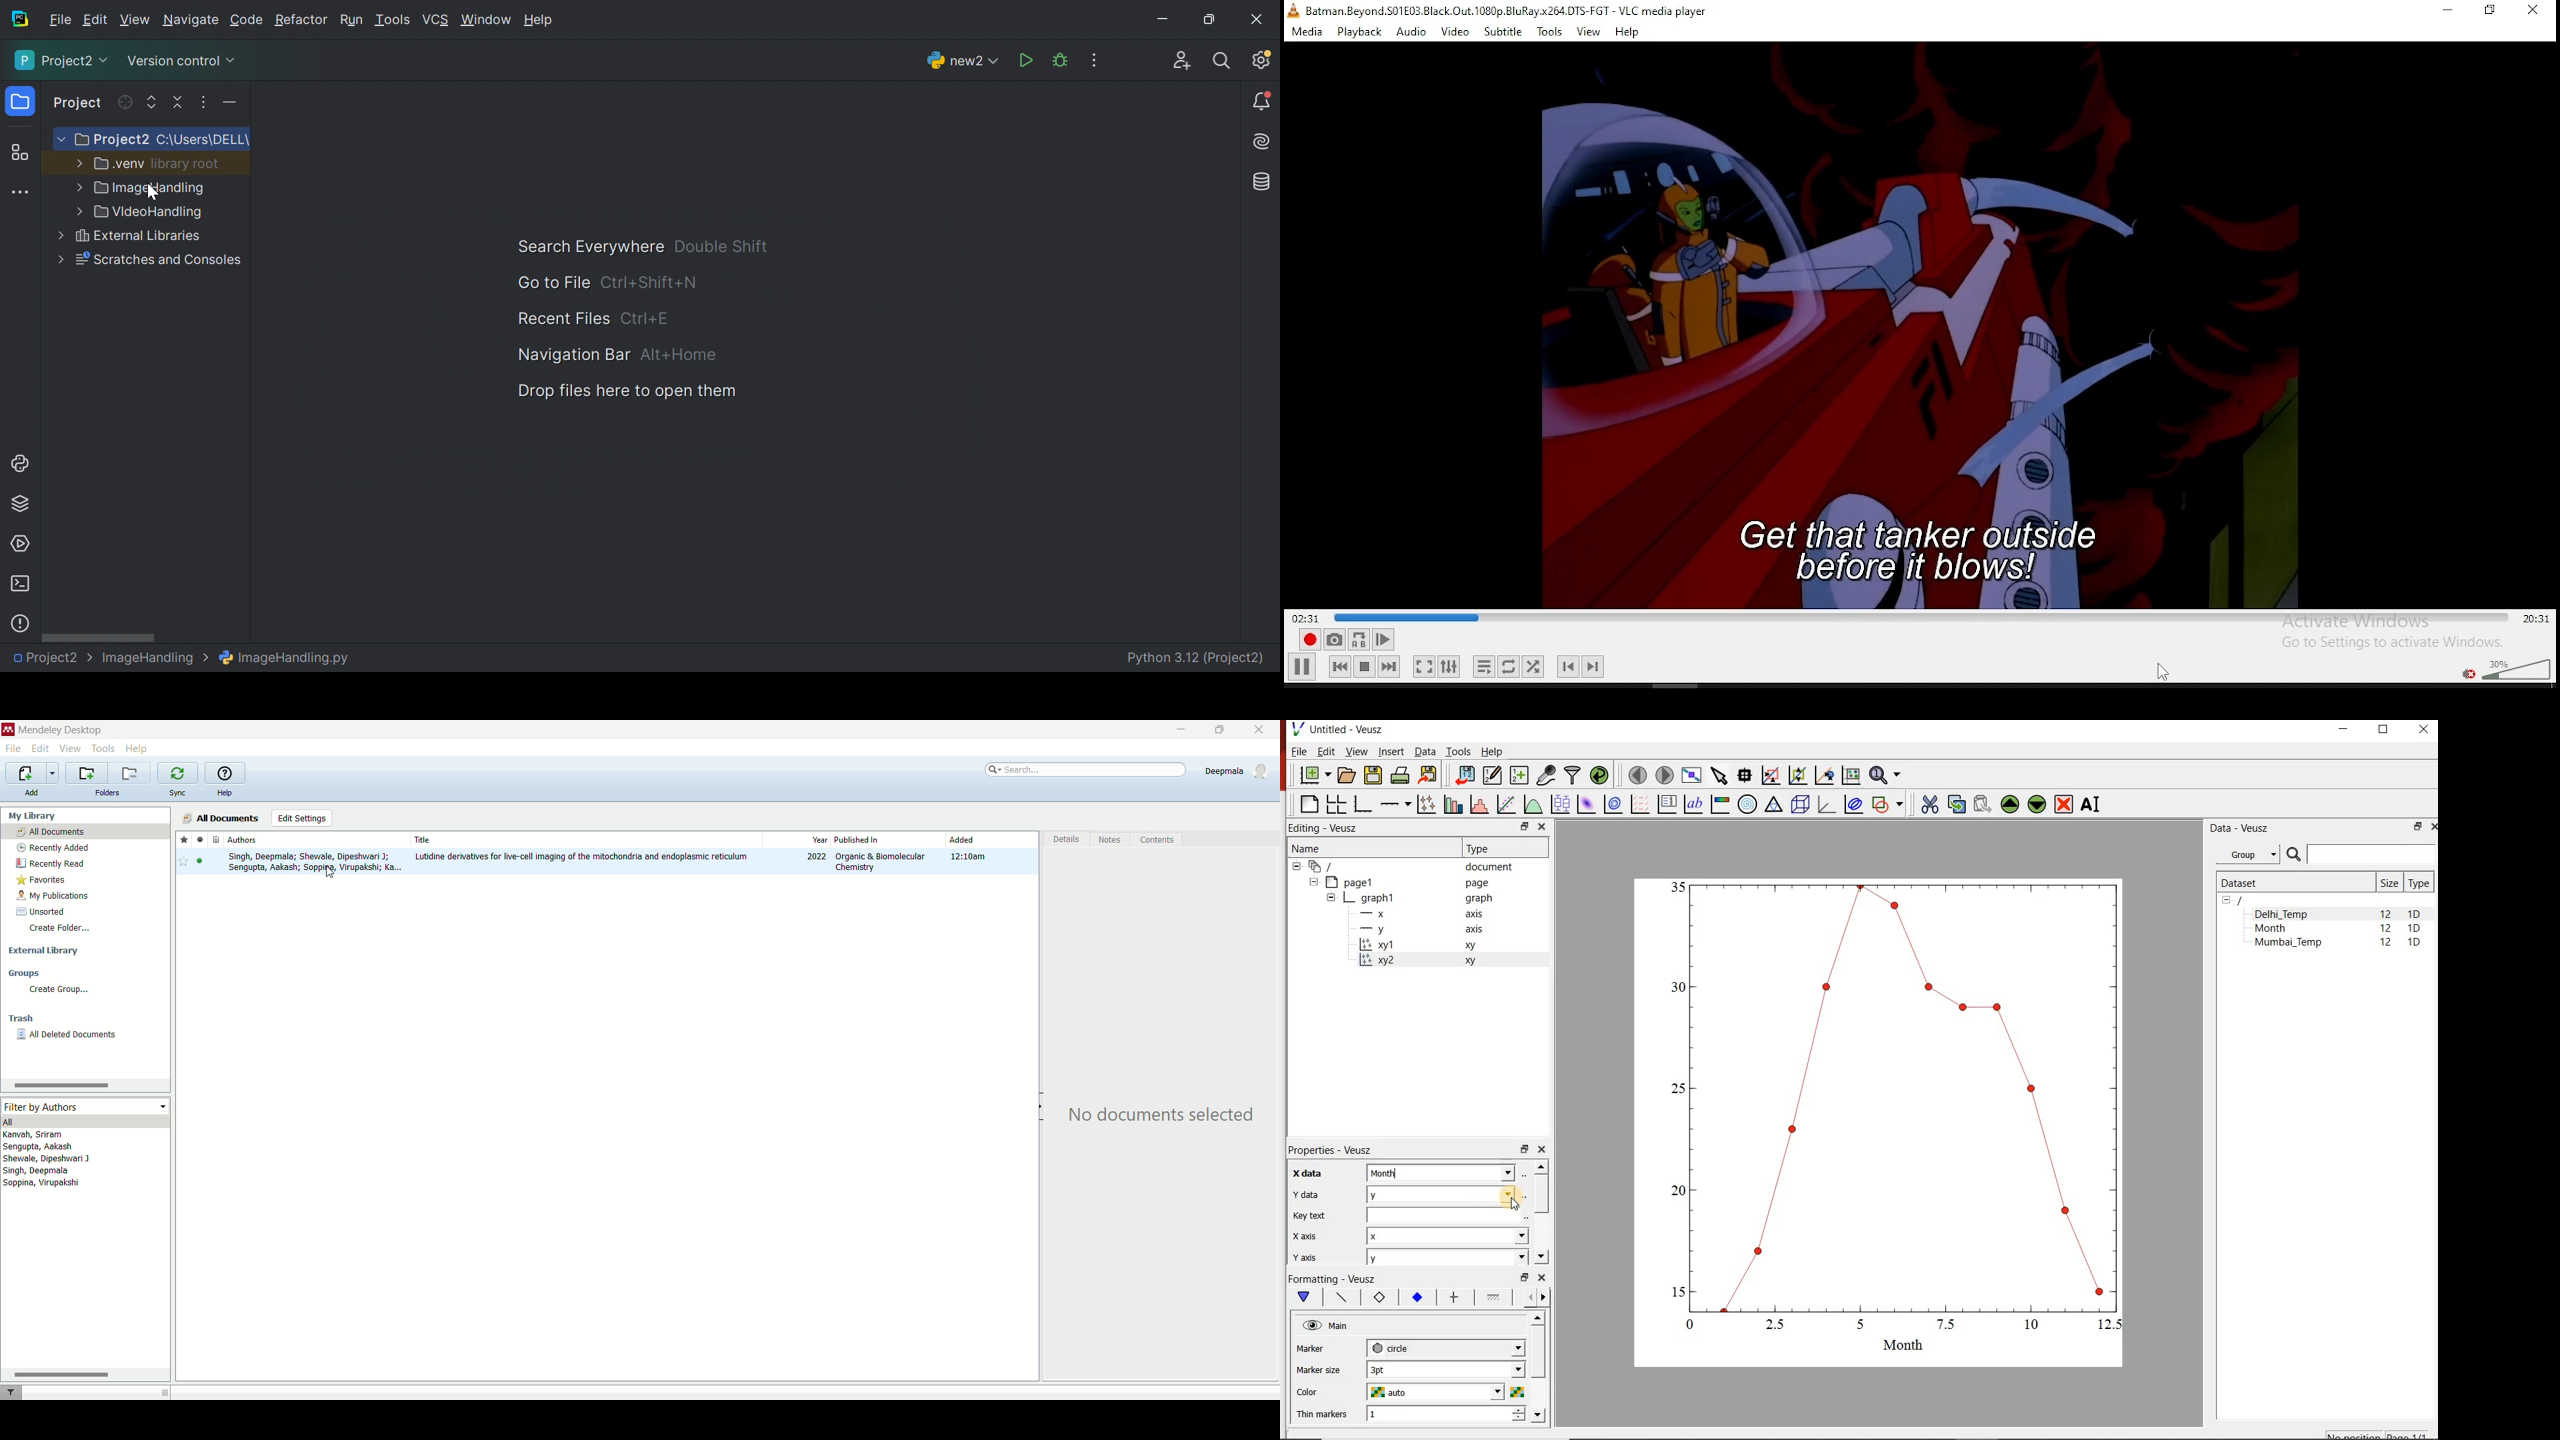 This screenshot has width=2576, height=1456. What do you see at coordinates (87, 815) in the screenshot?
I see `My Library` at bounding box center [87, 815].